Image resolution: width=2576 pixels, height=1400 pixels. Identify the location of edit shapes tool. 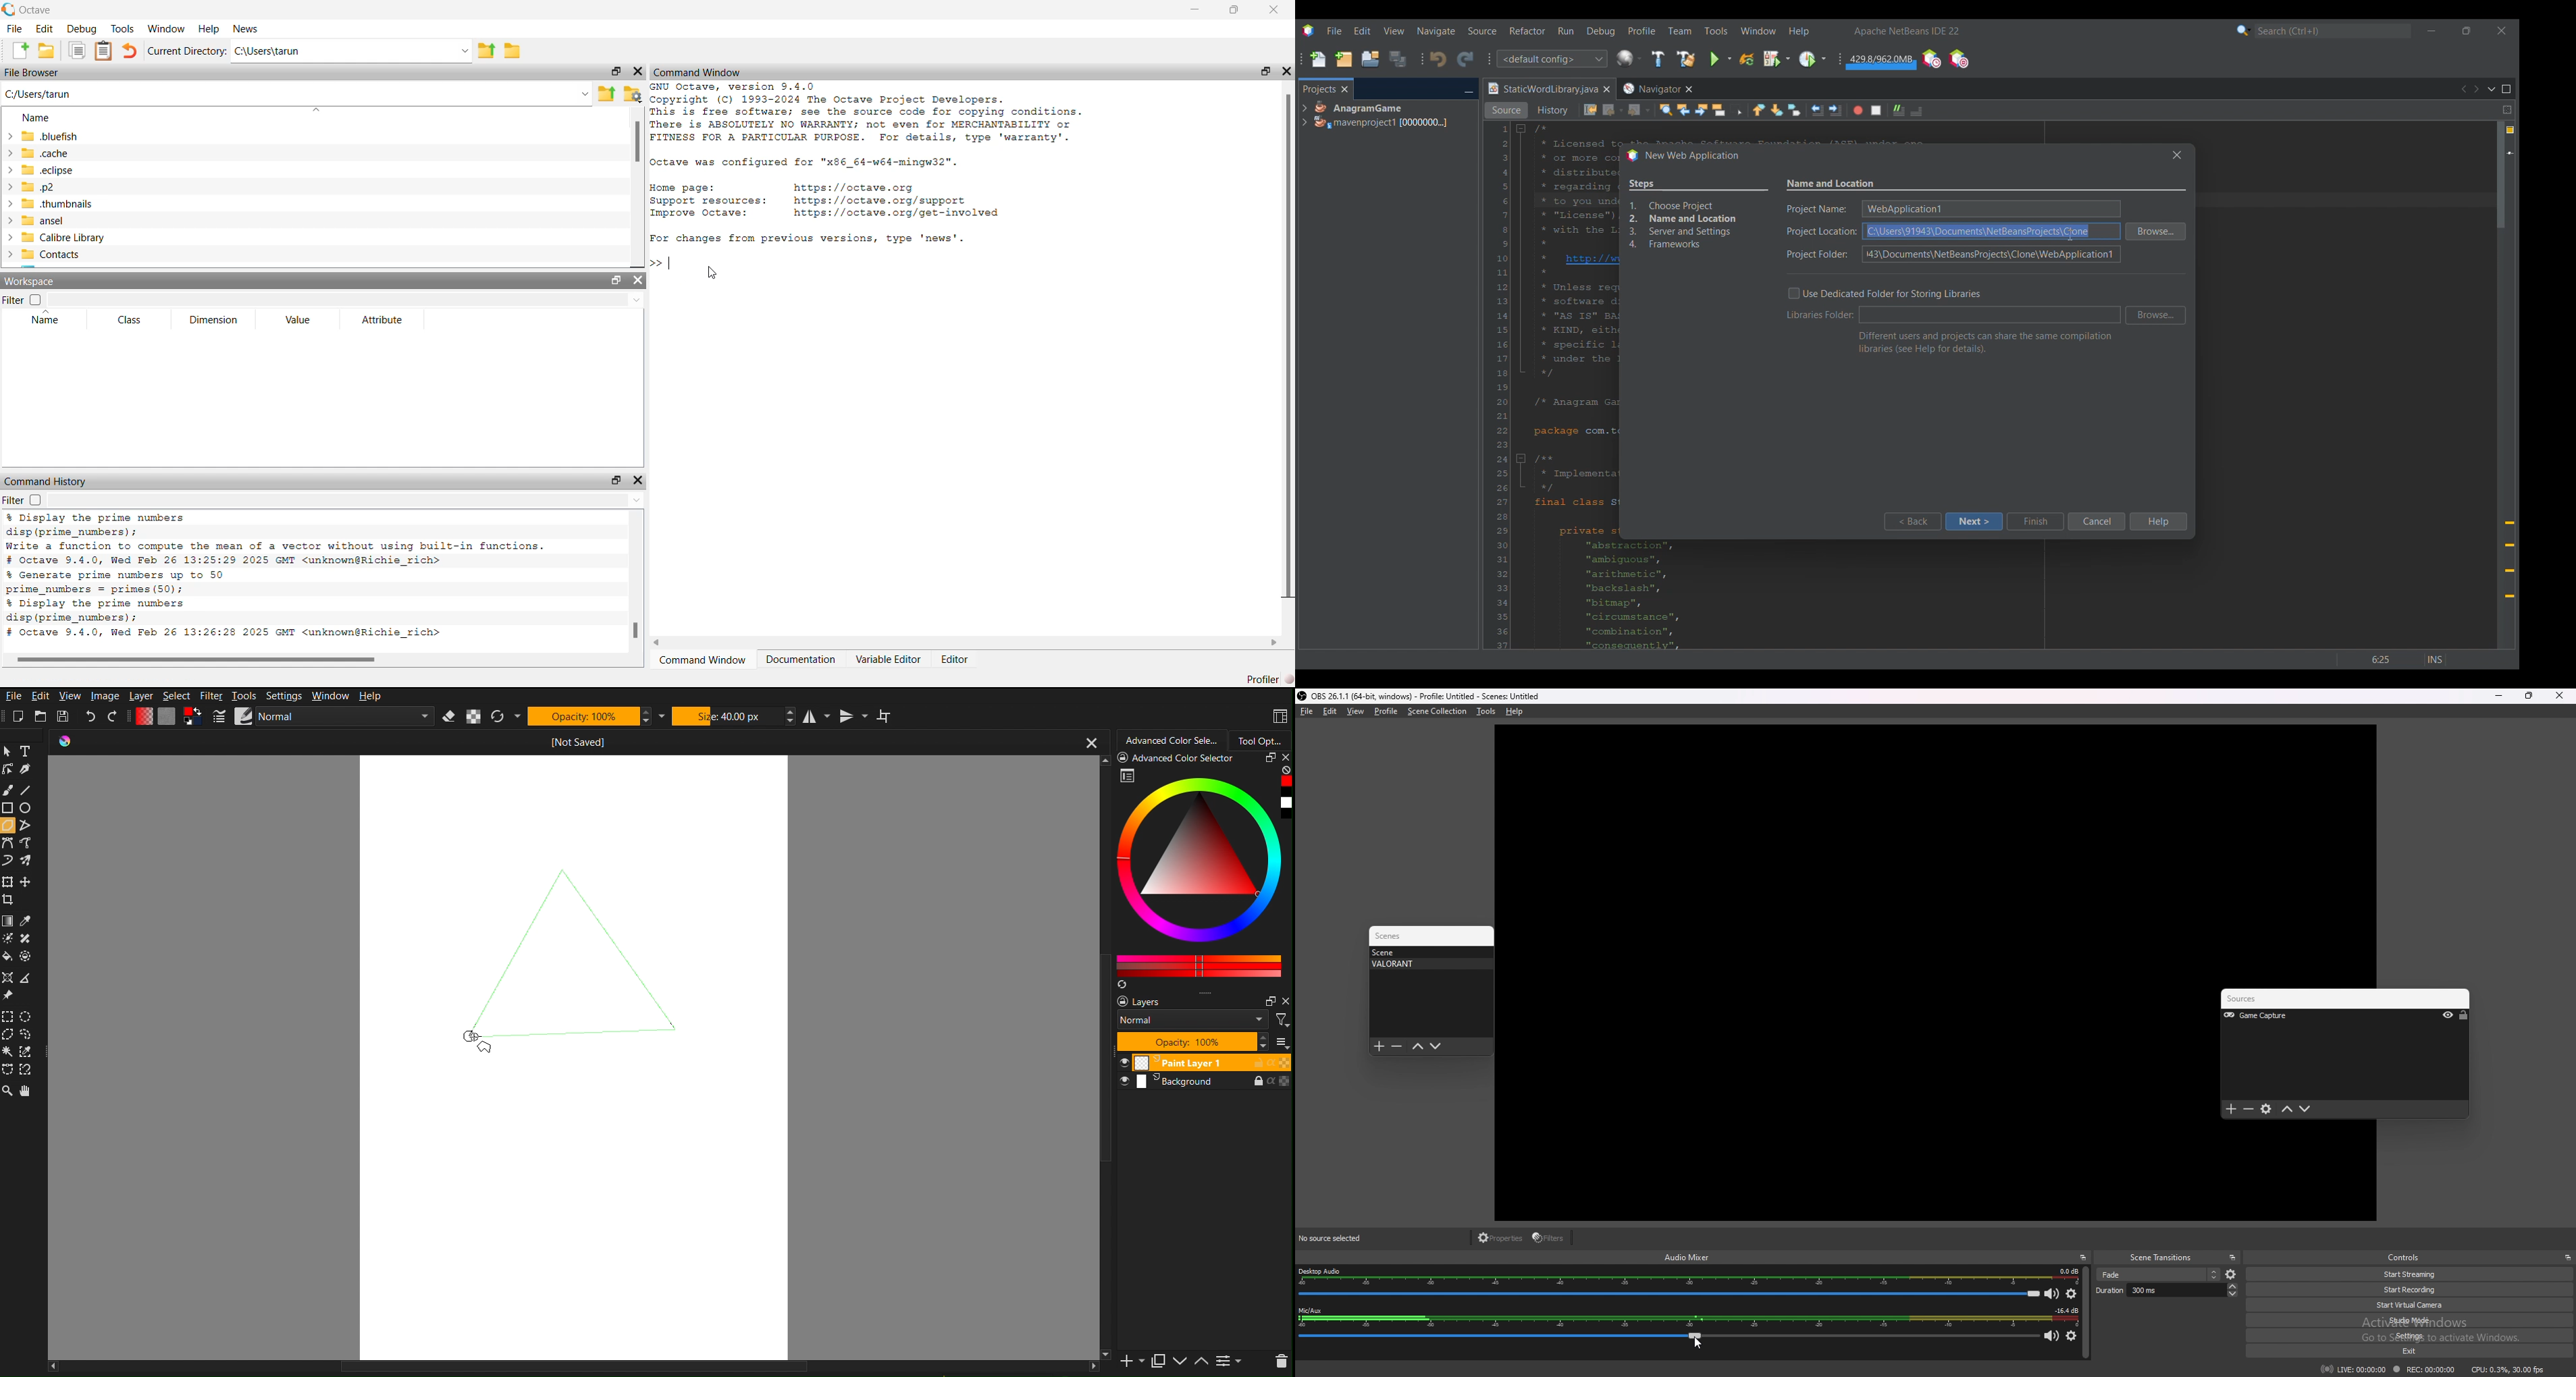
(9, 771).